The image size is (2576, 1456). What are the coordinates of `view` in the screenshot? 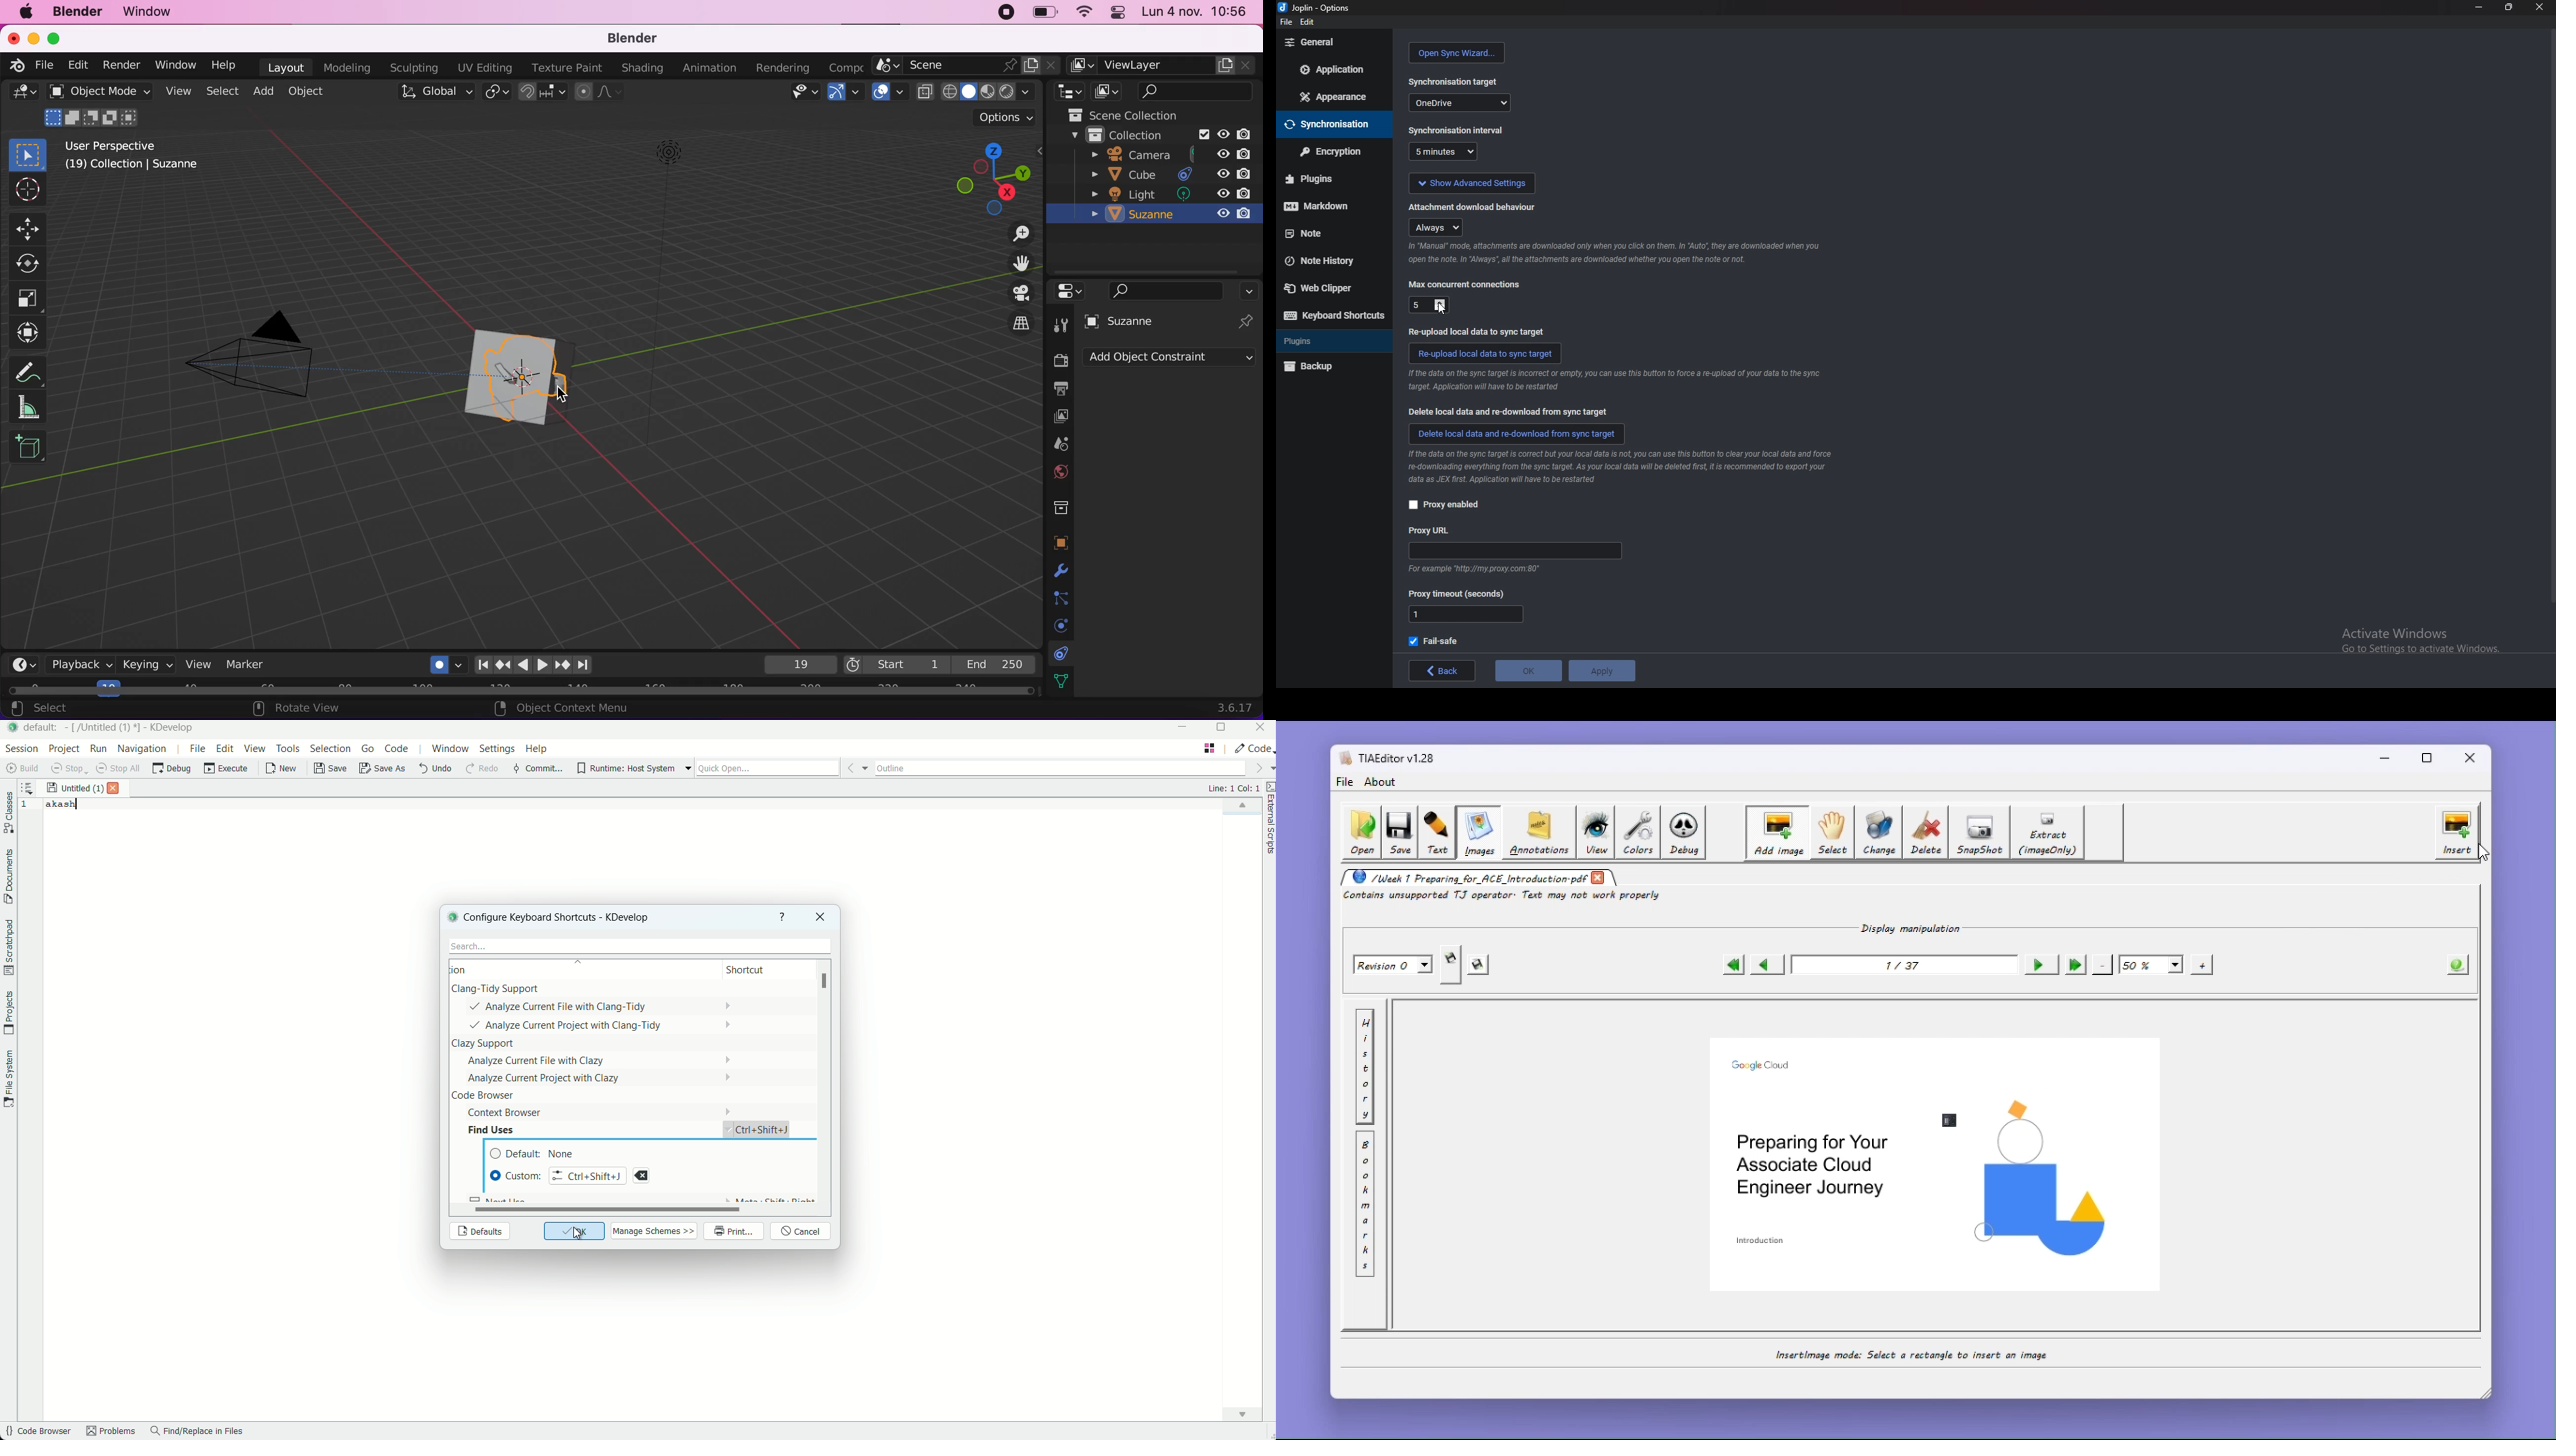 It's located at (176, 91).